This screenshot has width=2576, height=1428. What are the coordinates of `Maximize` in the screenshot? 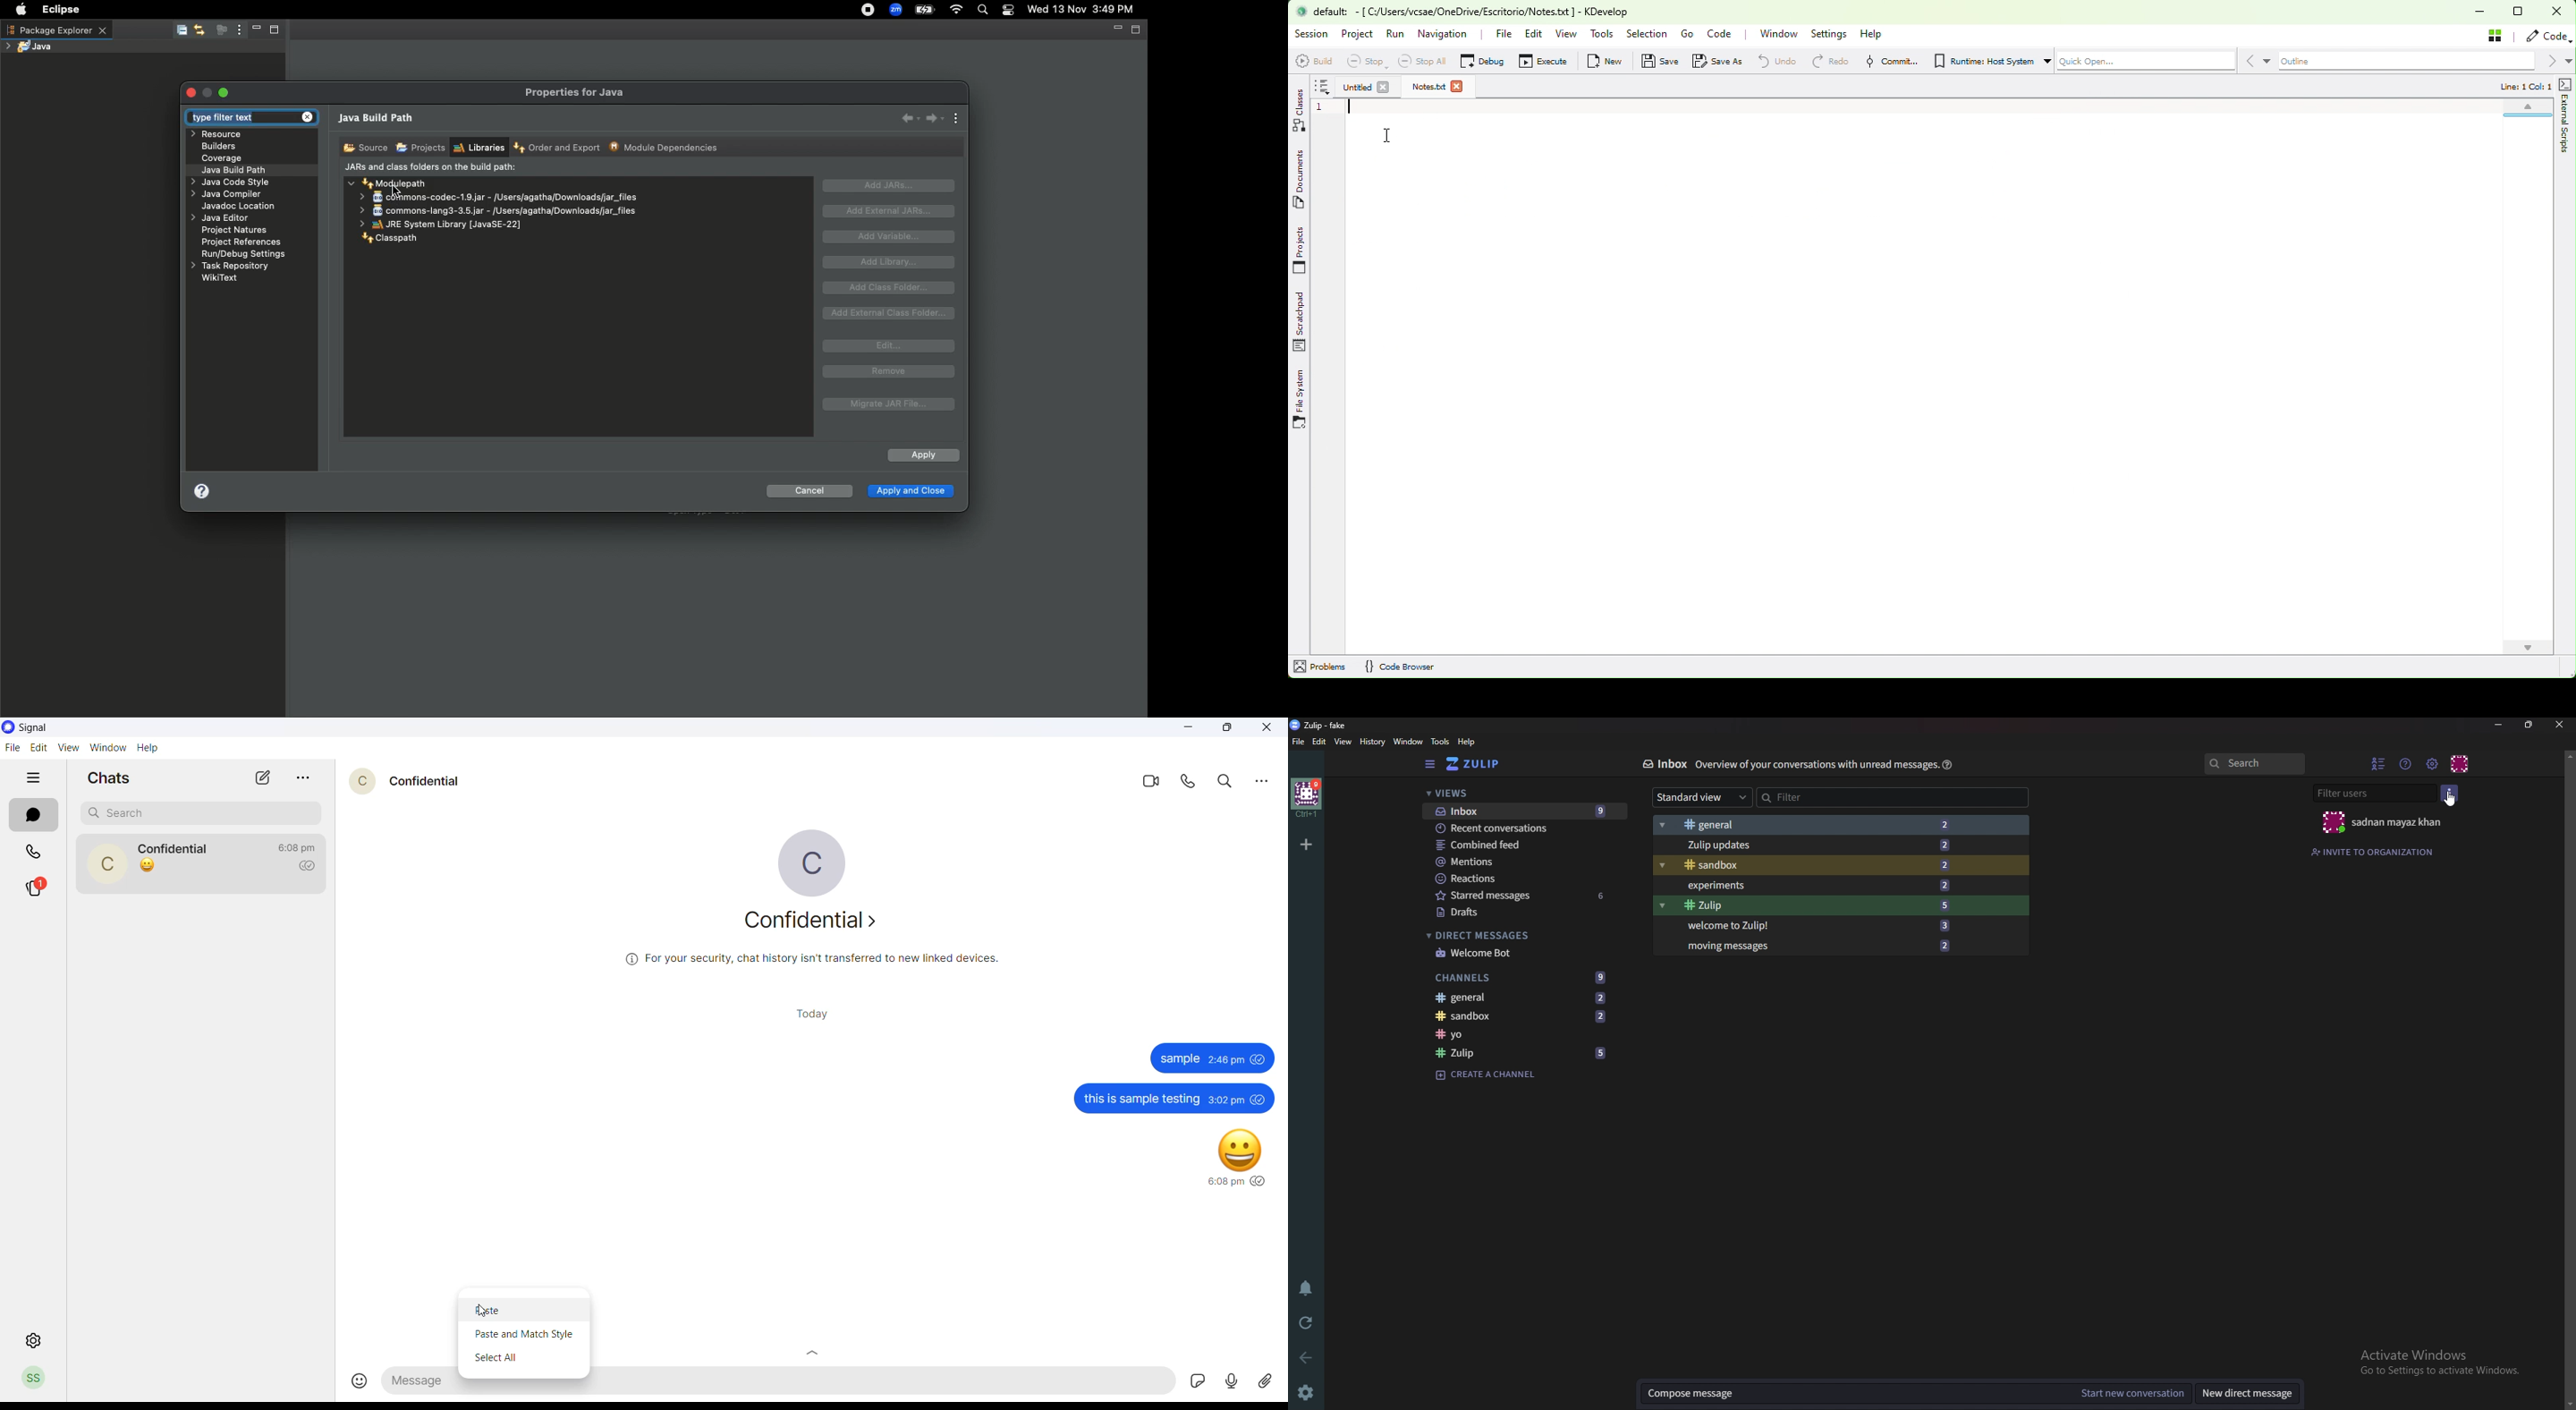 It's located at (226, 92).